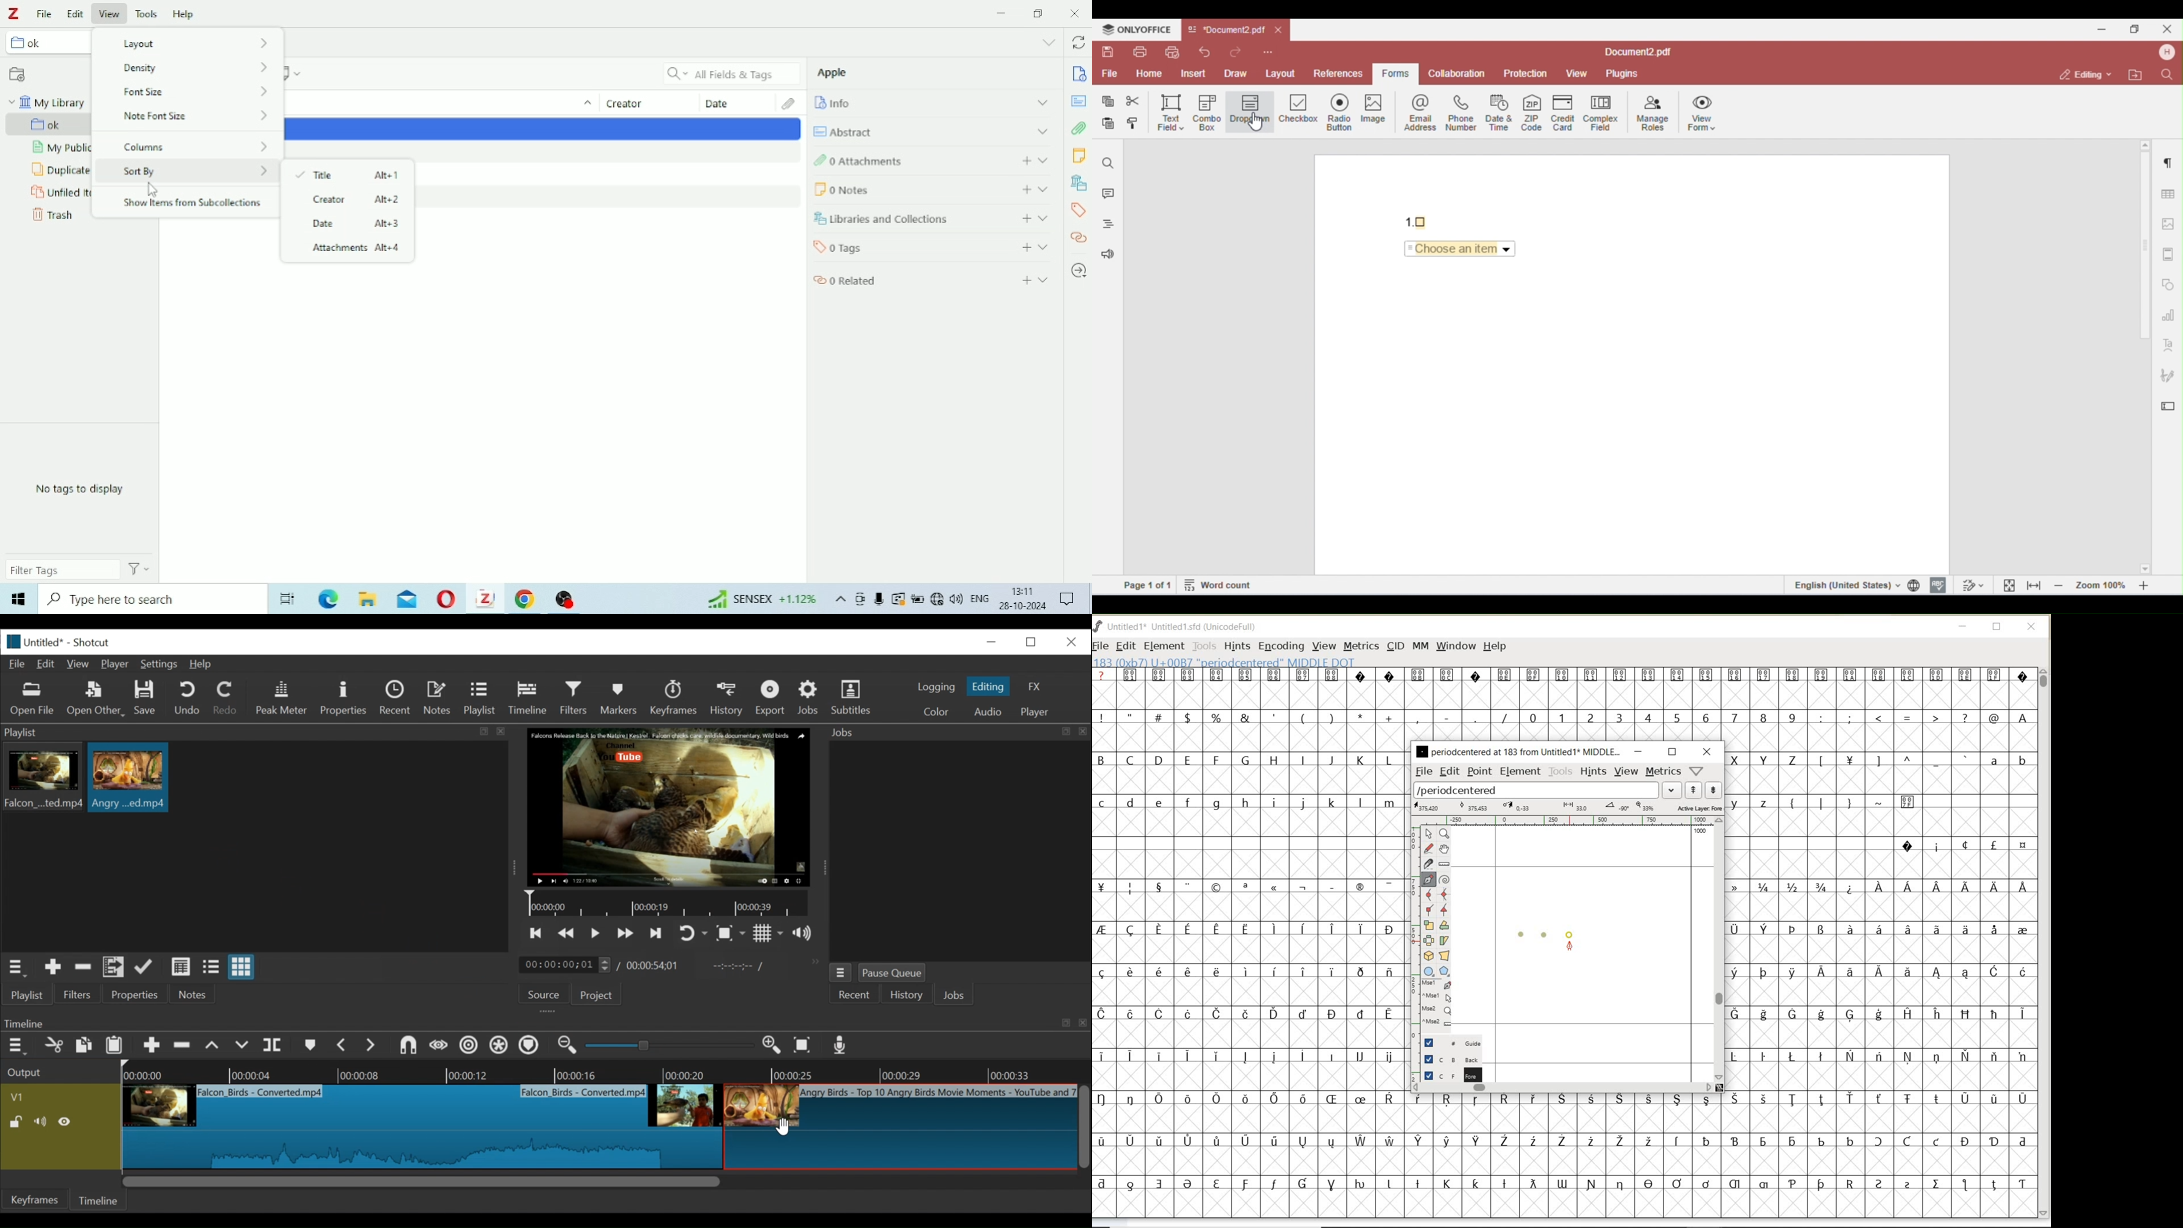  Describe the element at coordinates (1302, 717) in the screenshot. I see `special characters` at that location.